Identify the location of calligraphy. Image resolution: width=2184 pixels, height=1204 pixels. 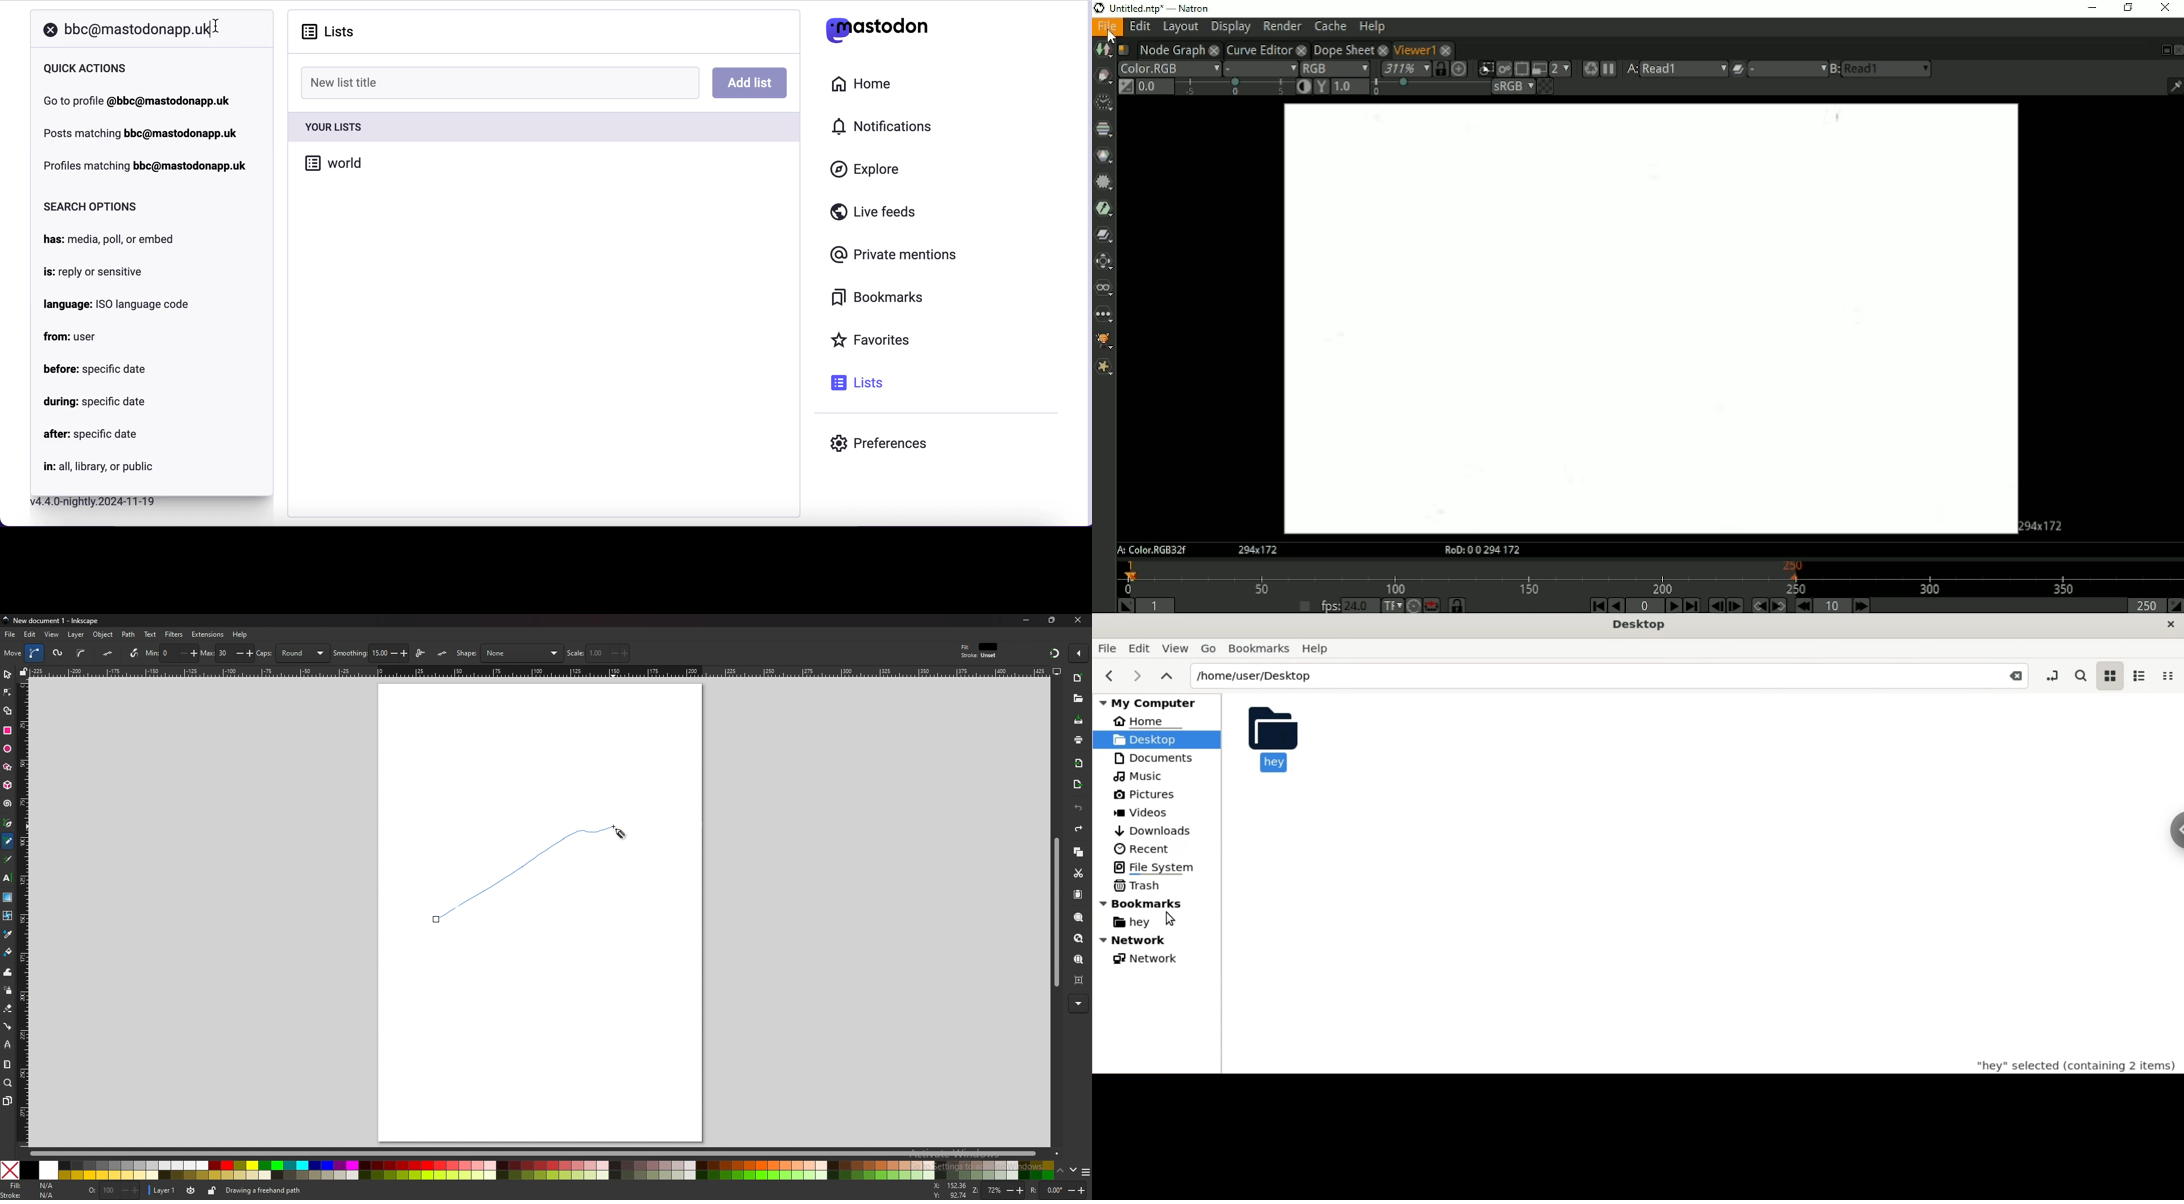
(7, 860).